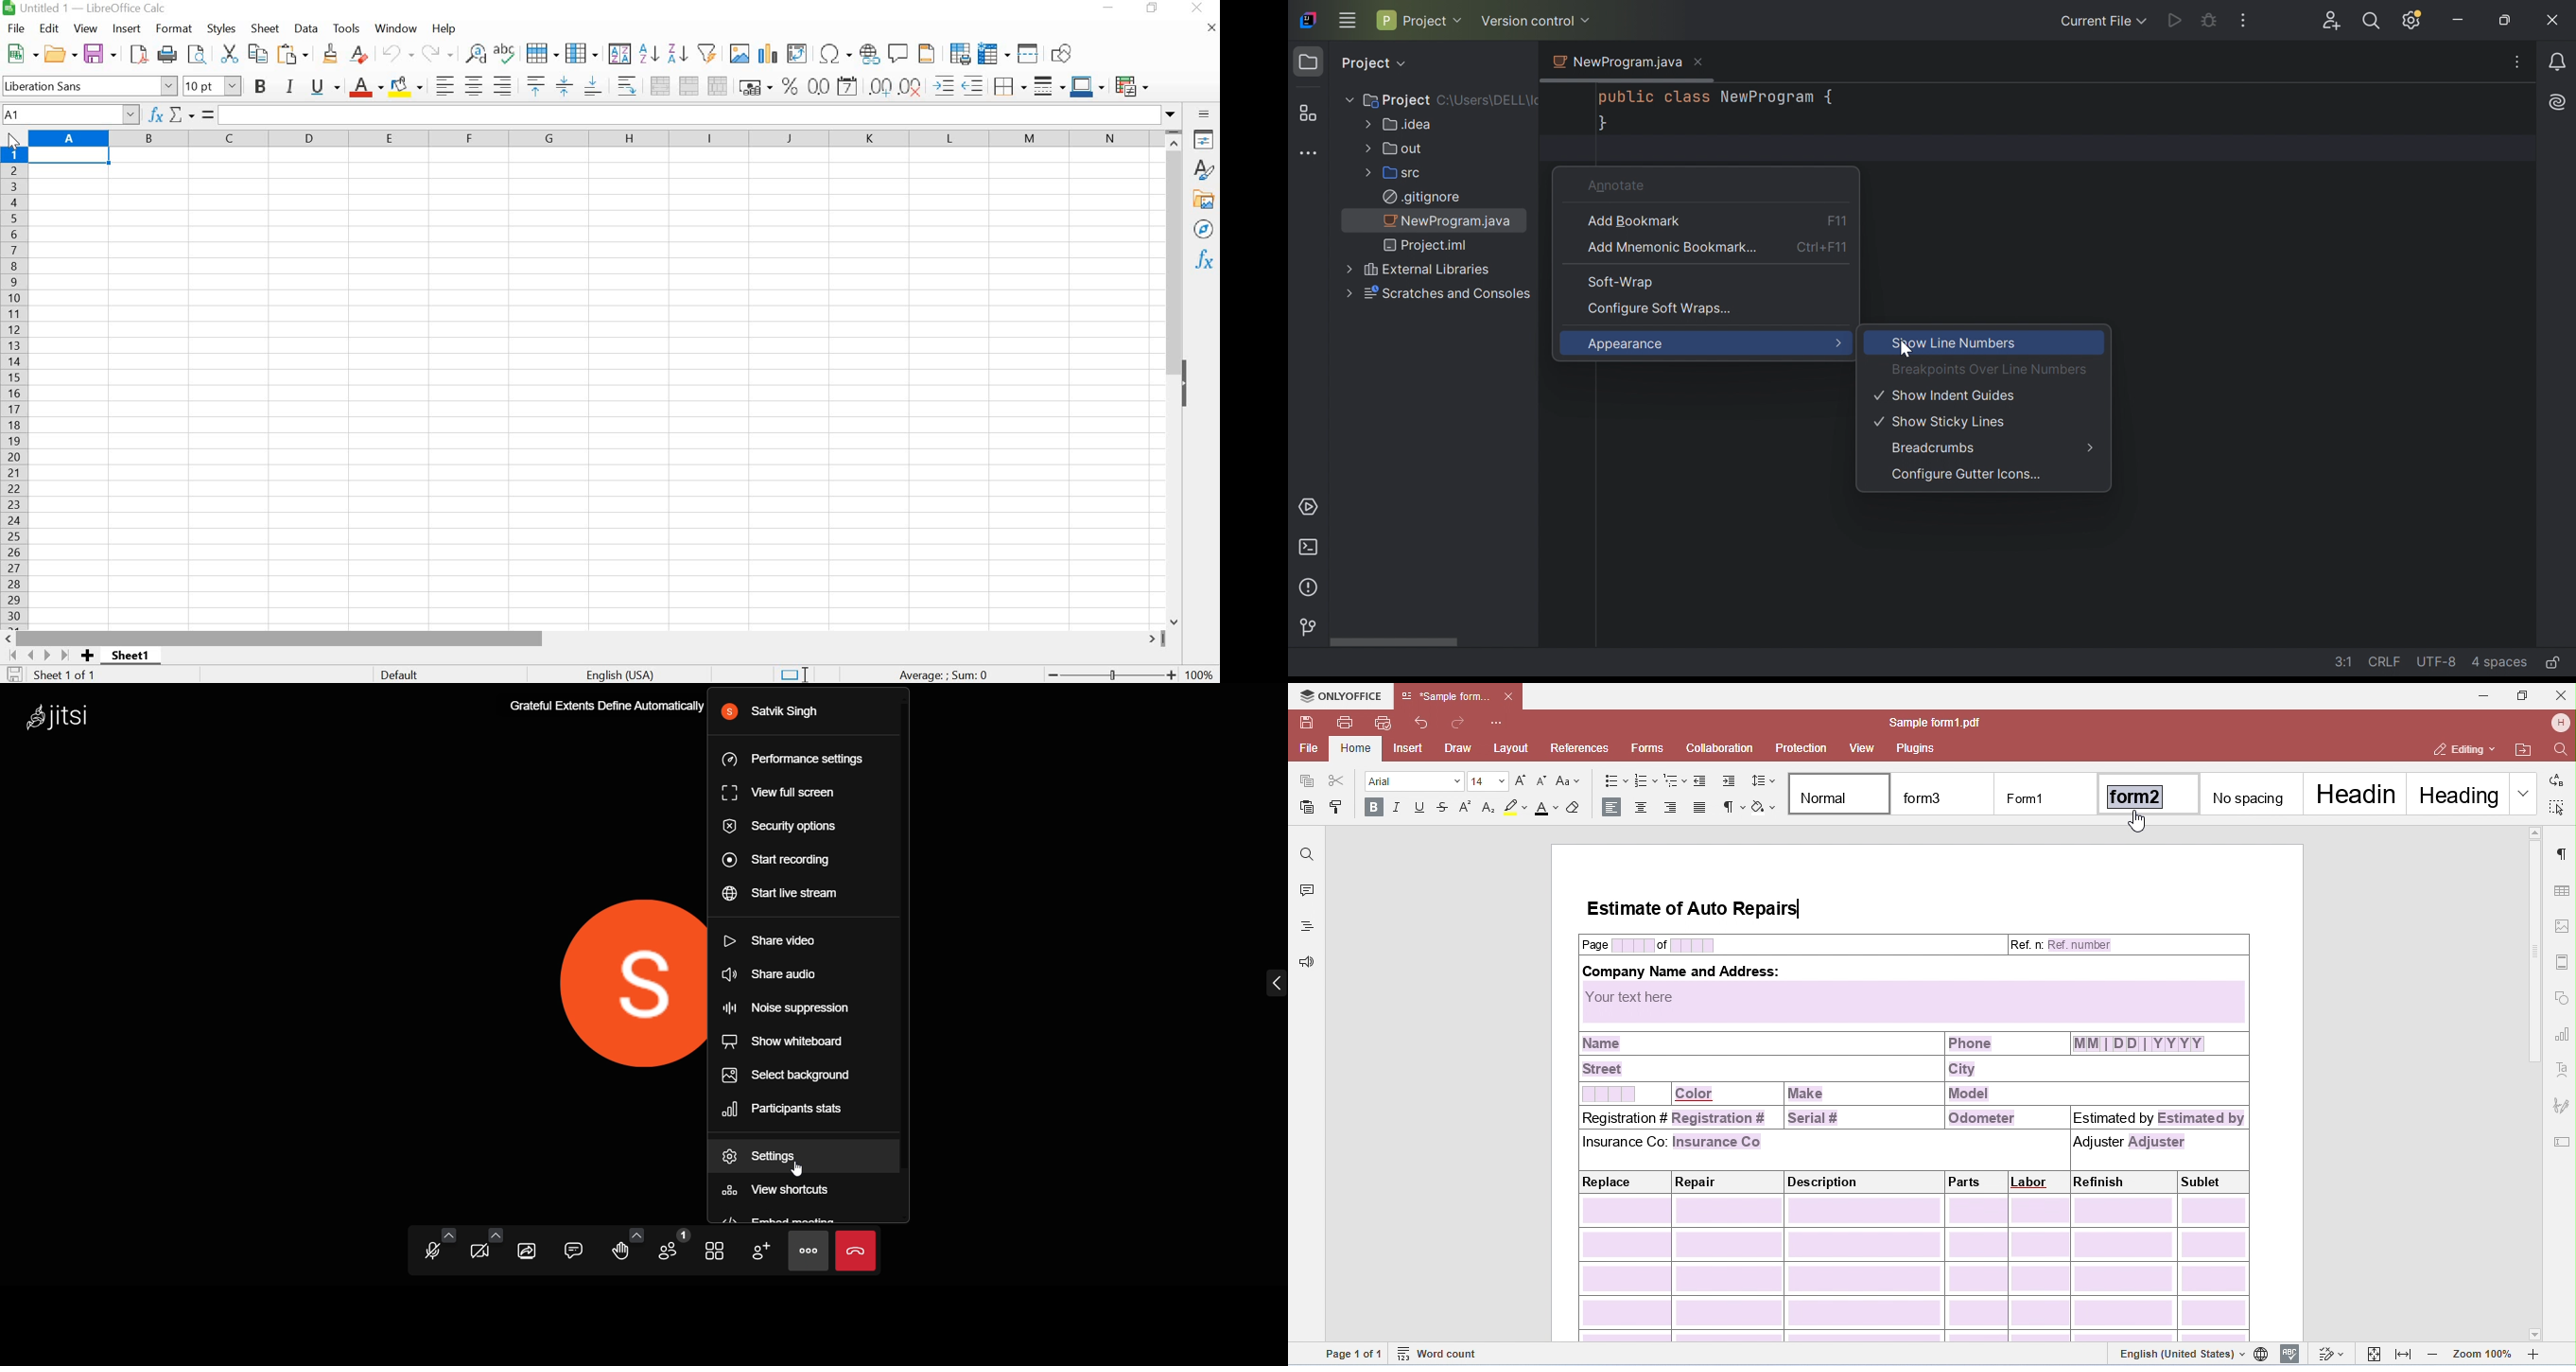 The image size is (2576, 1372). What do you see at coordinates (182, 115) in the screenshot?
I see `Select Function` at bounding box center [182, 115].